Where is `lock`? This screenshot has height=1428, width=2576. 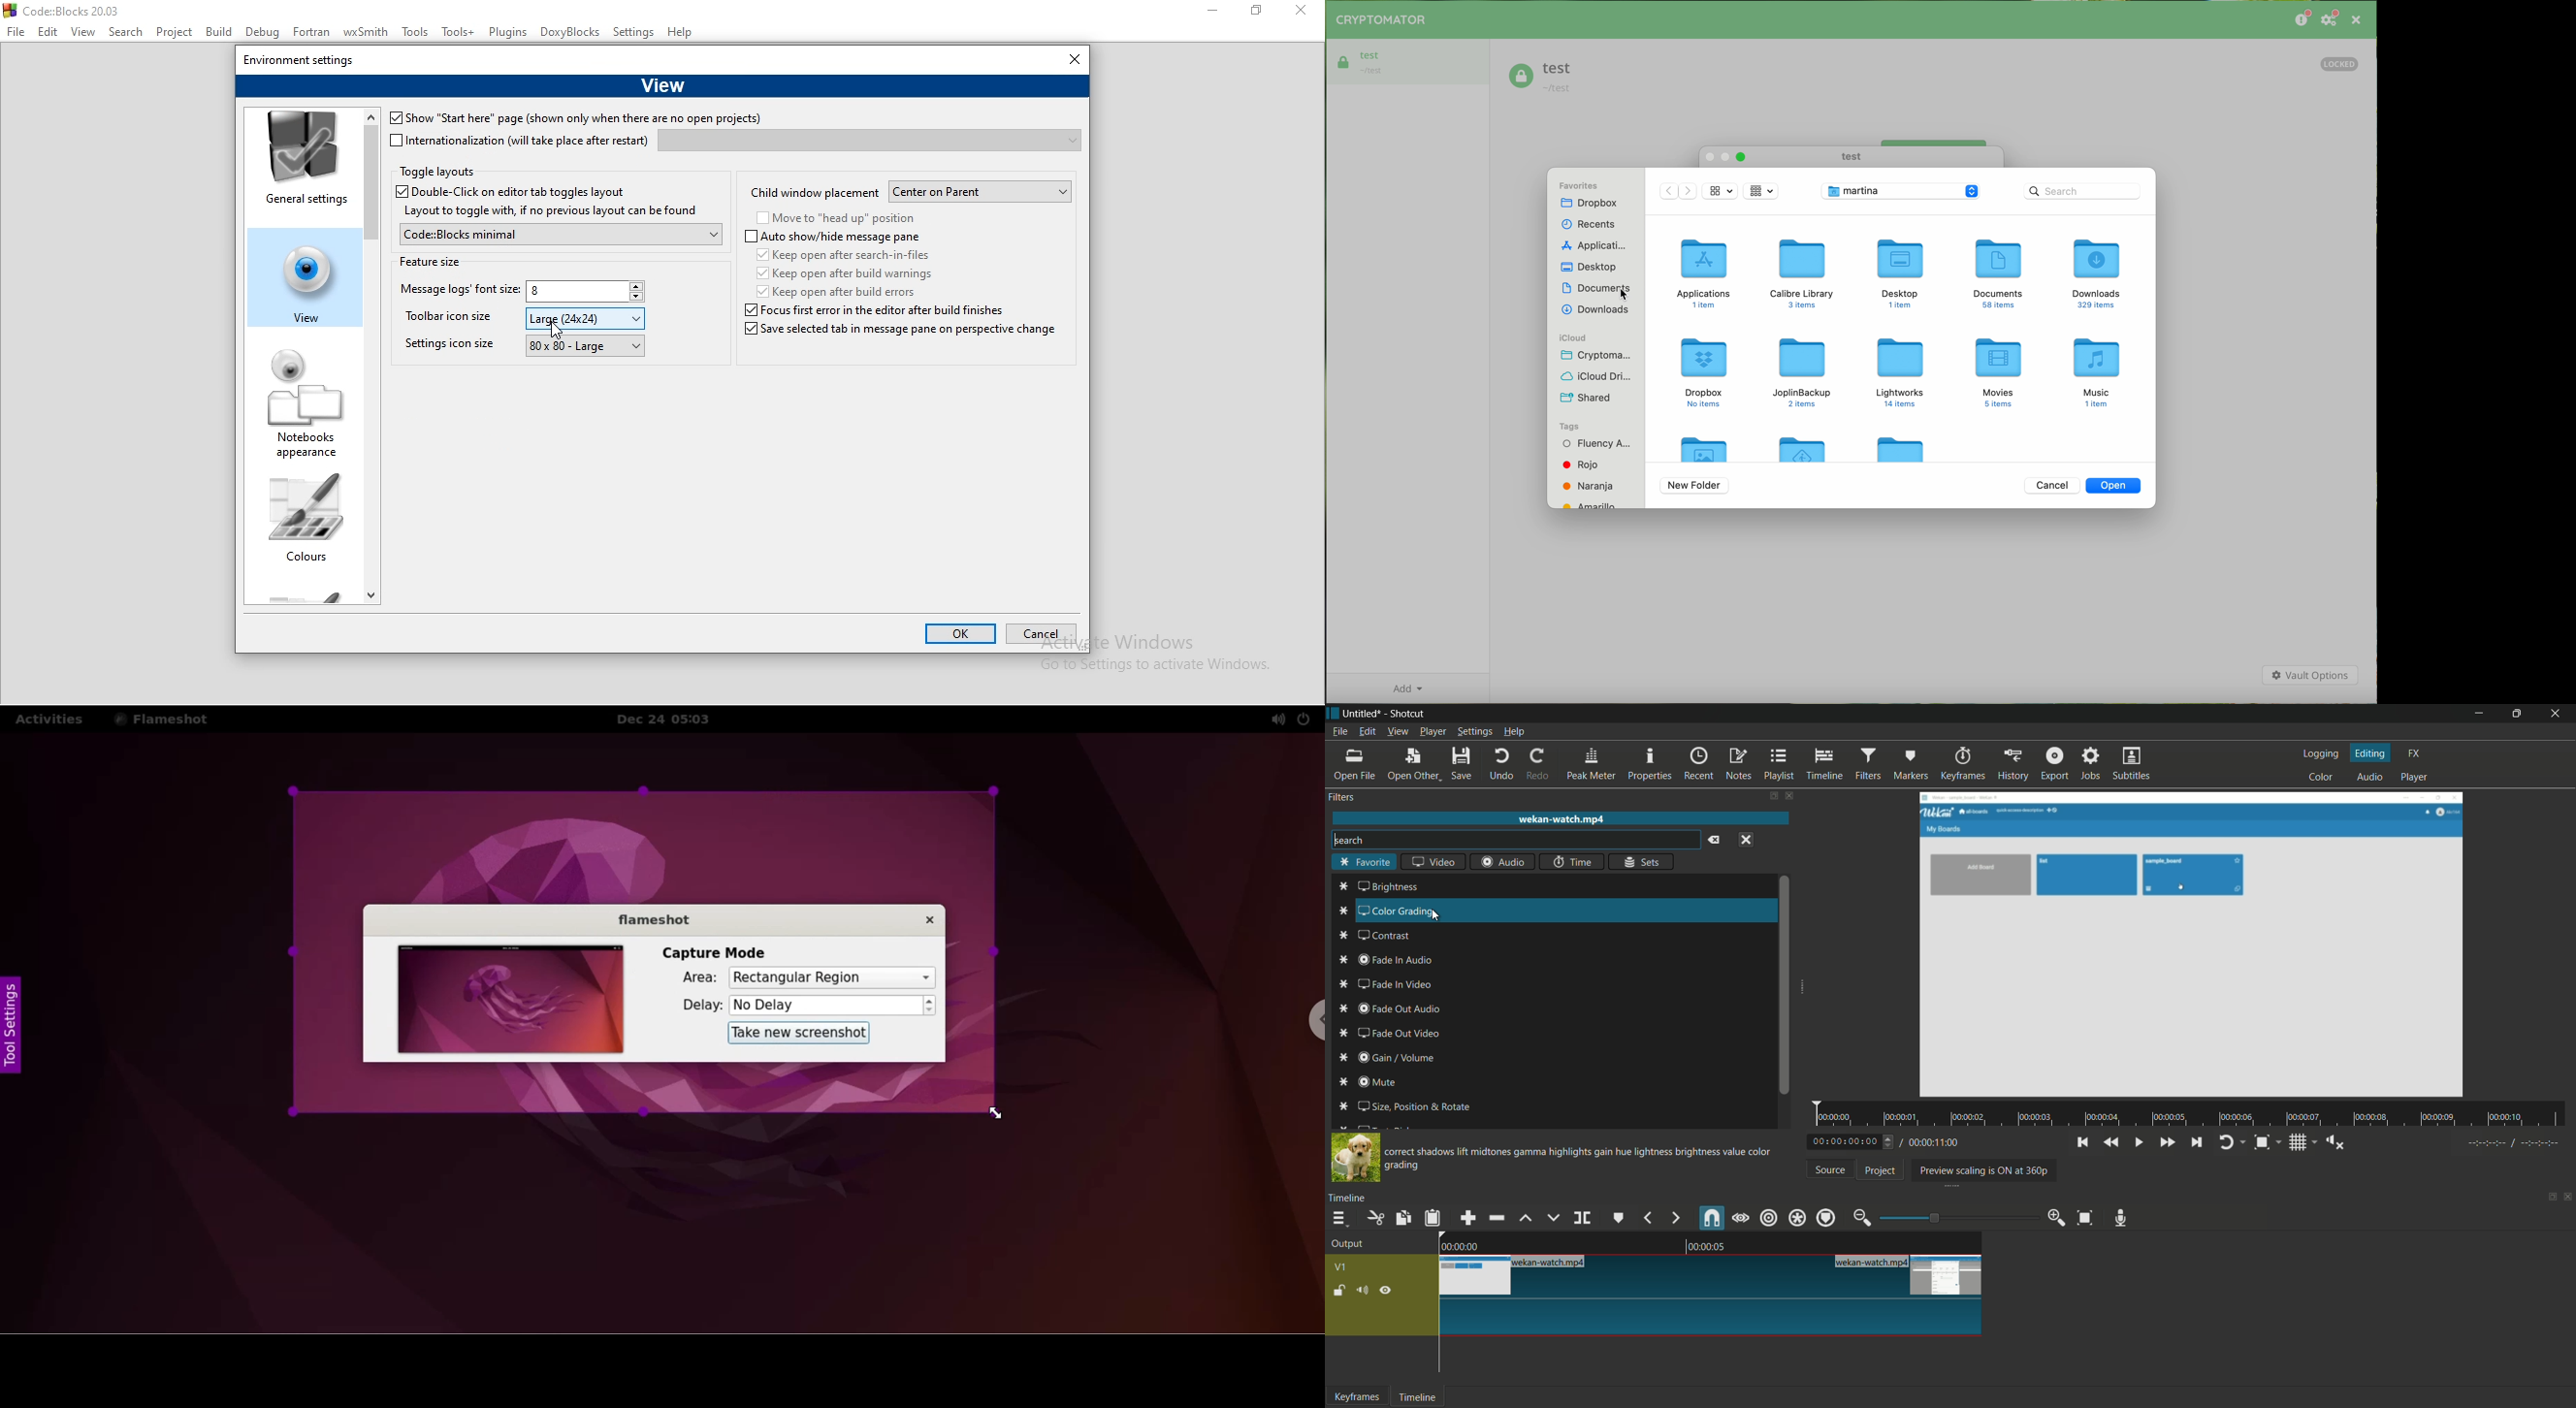
lock is located at coordinates (1340, 1292).